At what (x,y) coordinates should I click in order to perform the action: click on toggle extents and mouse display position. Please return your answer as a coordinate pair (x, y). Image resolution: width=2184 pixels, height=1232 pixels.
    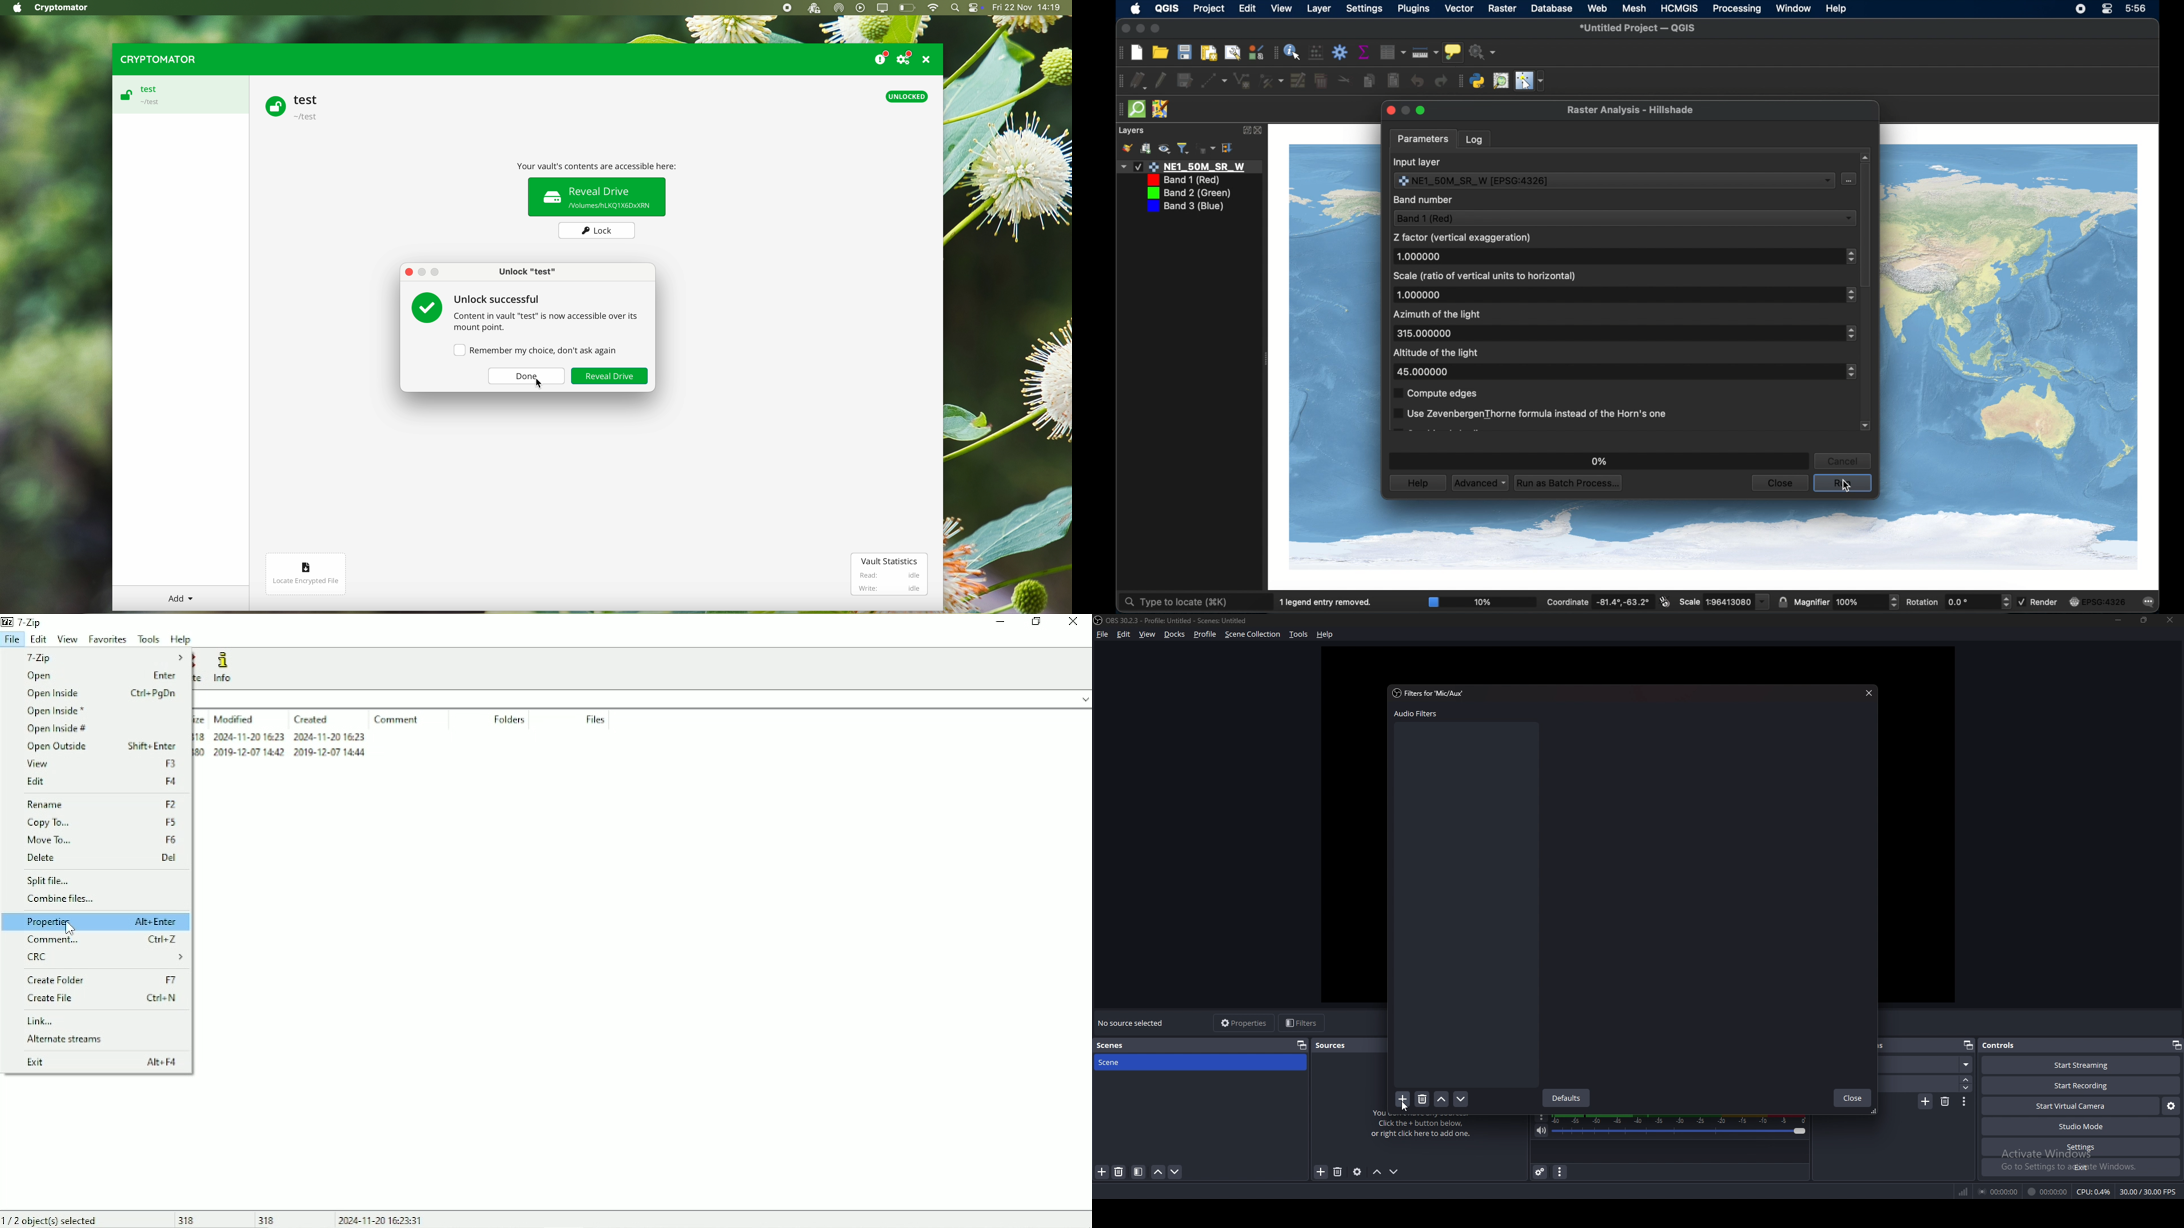
    Looking at the image, I should click on (1666, 601).